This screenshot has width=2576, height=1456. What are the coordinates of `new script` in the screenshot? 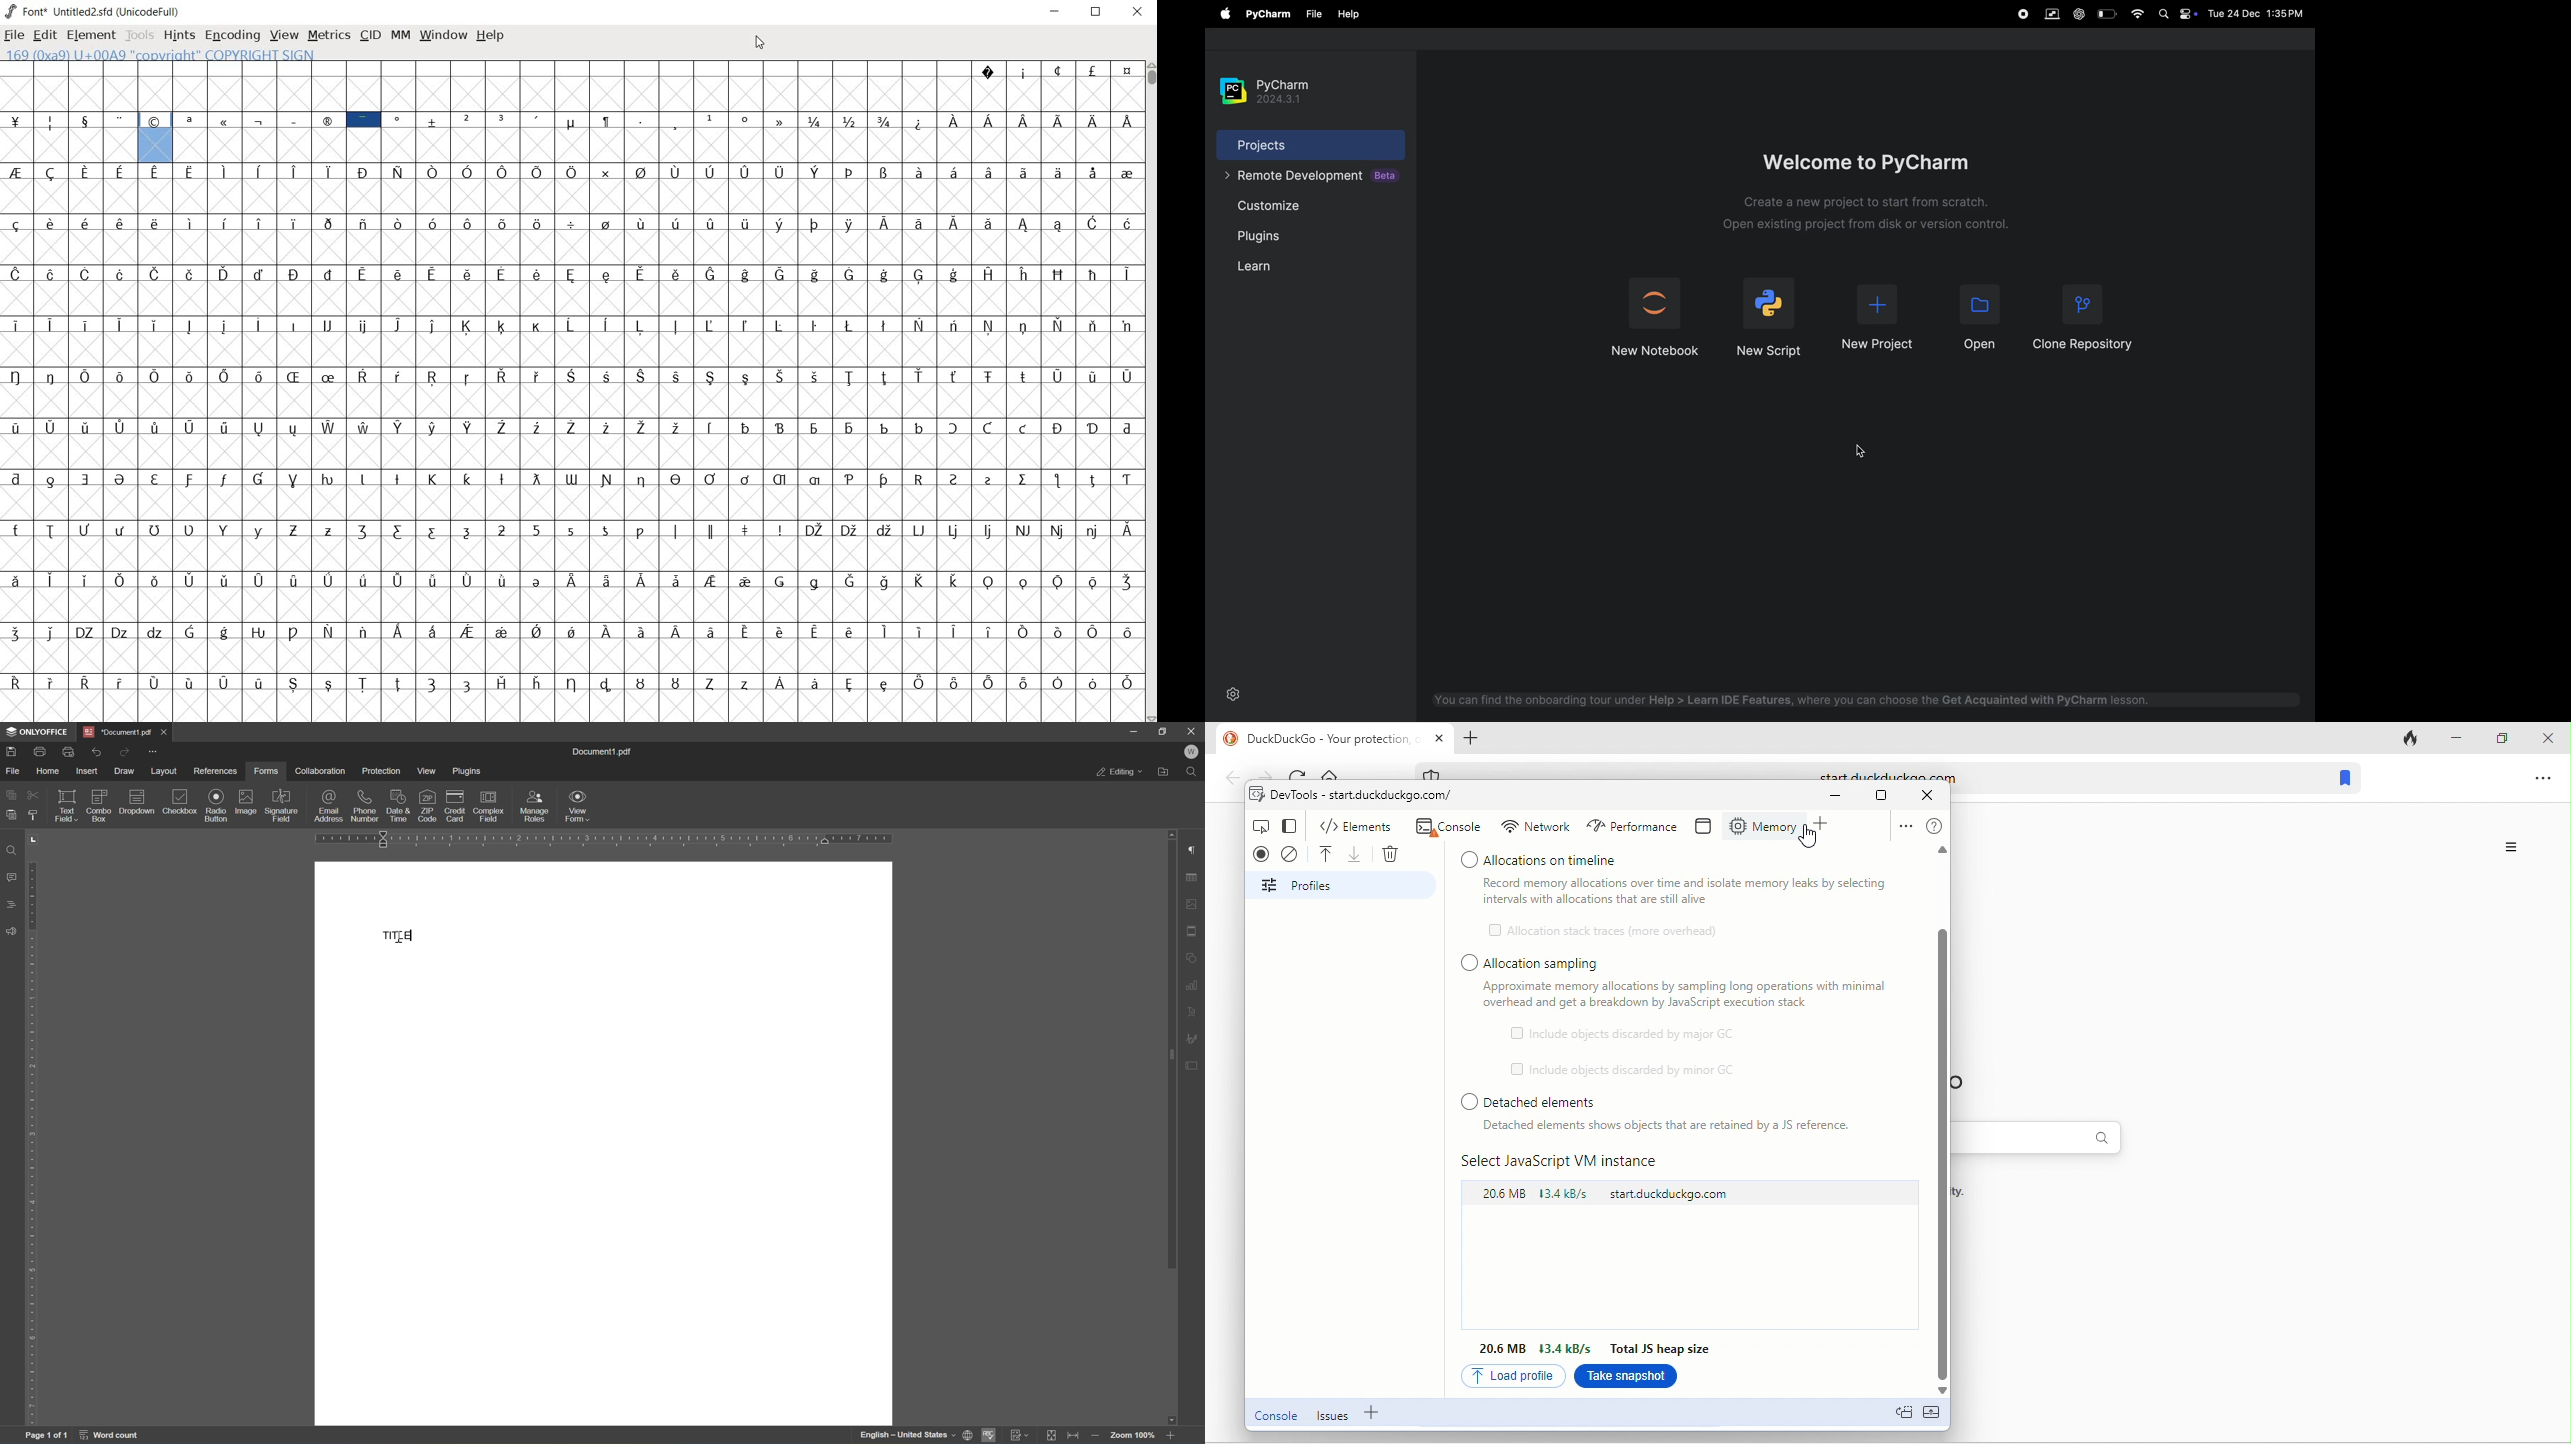 It's located at (1771, 317).